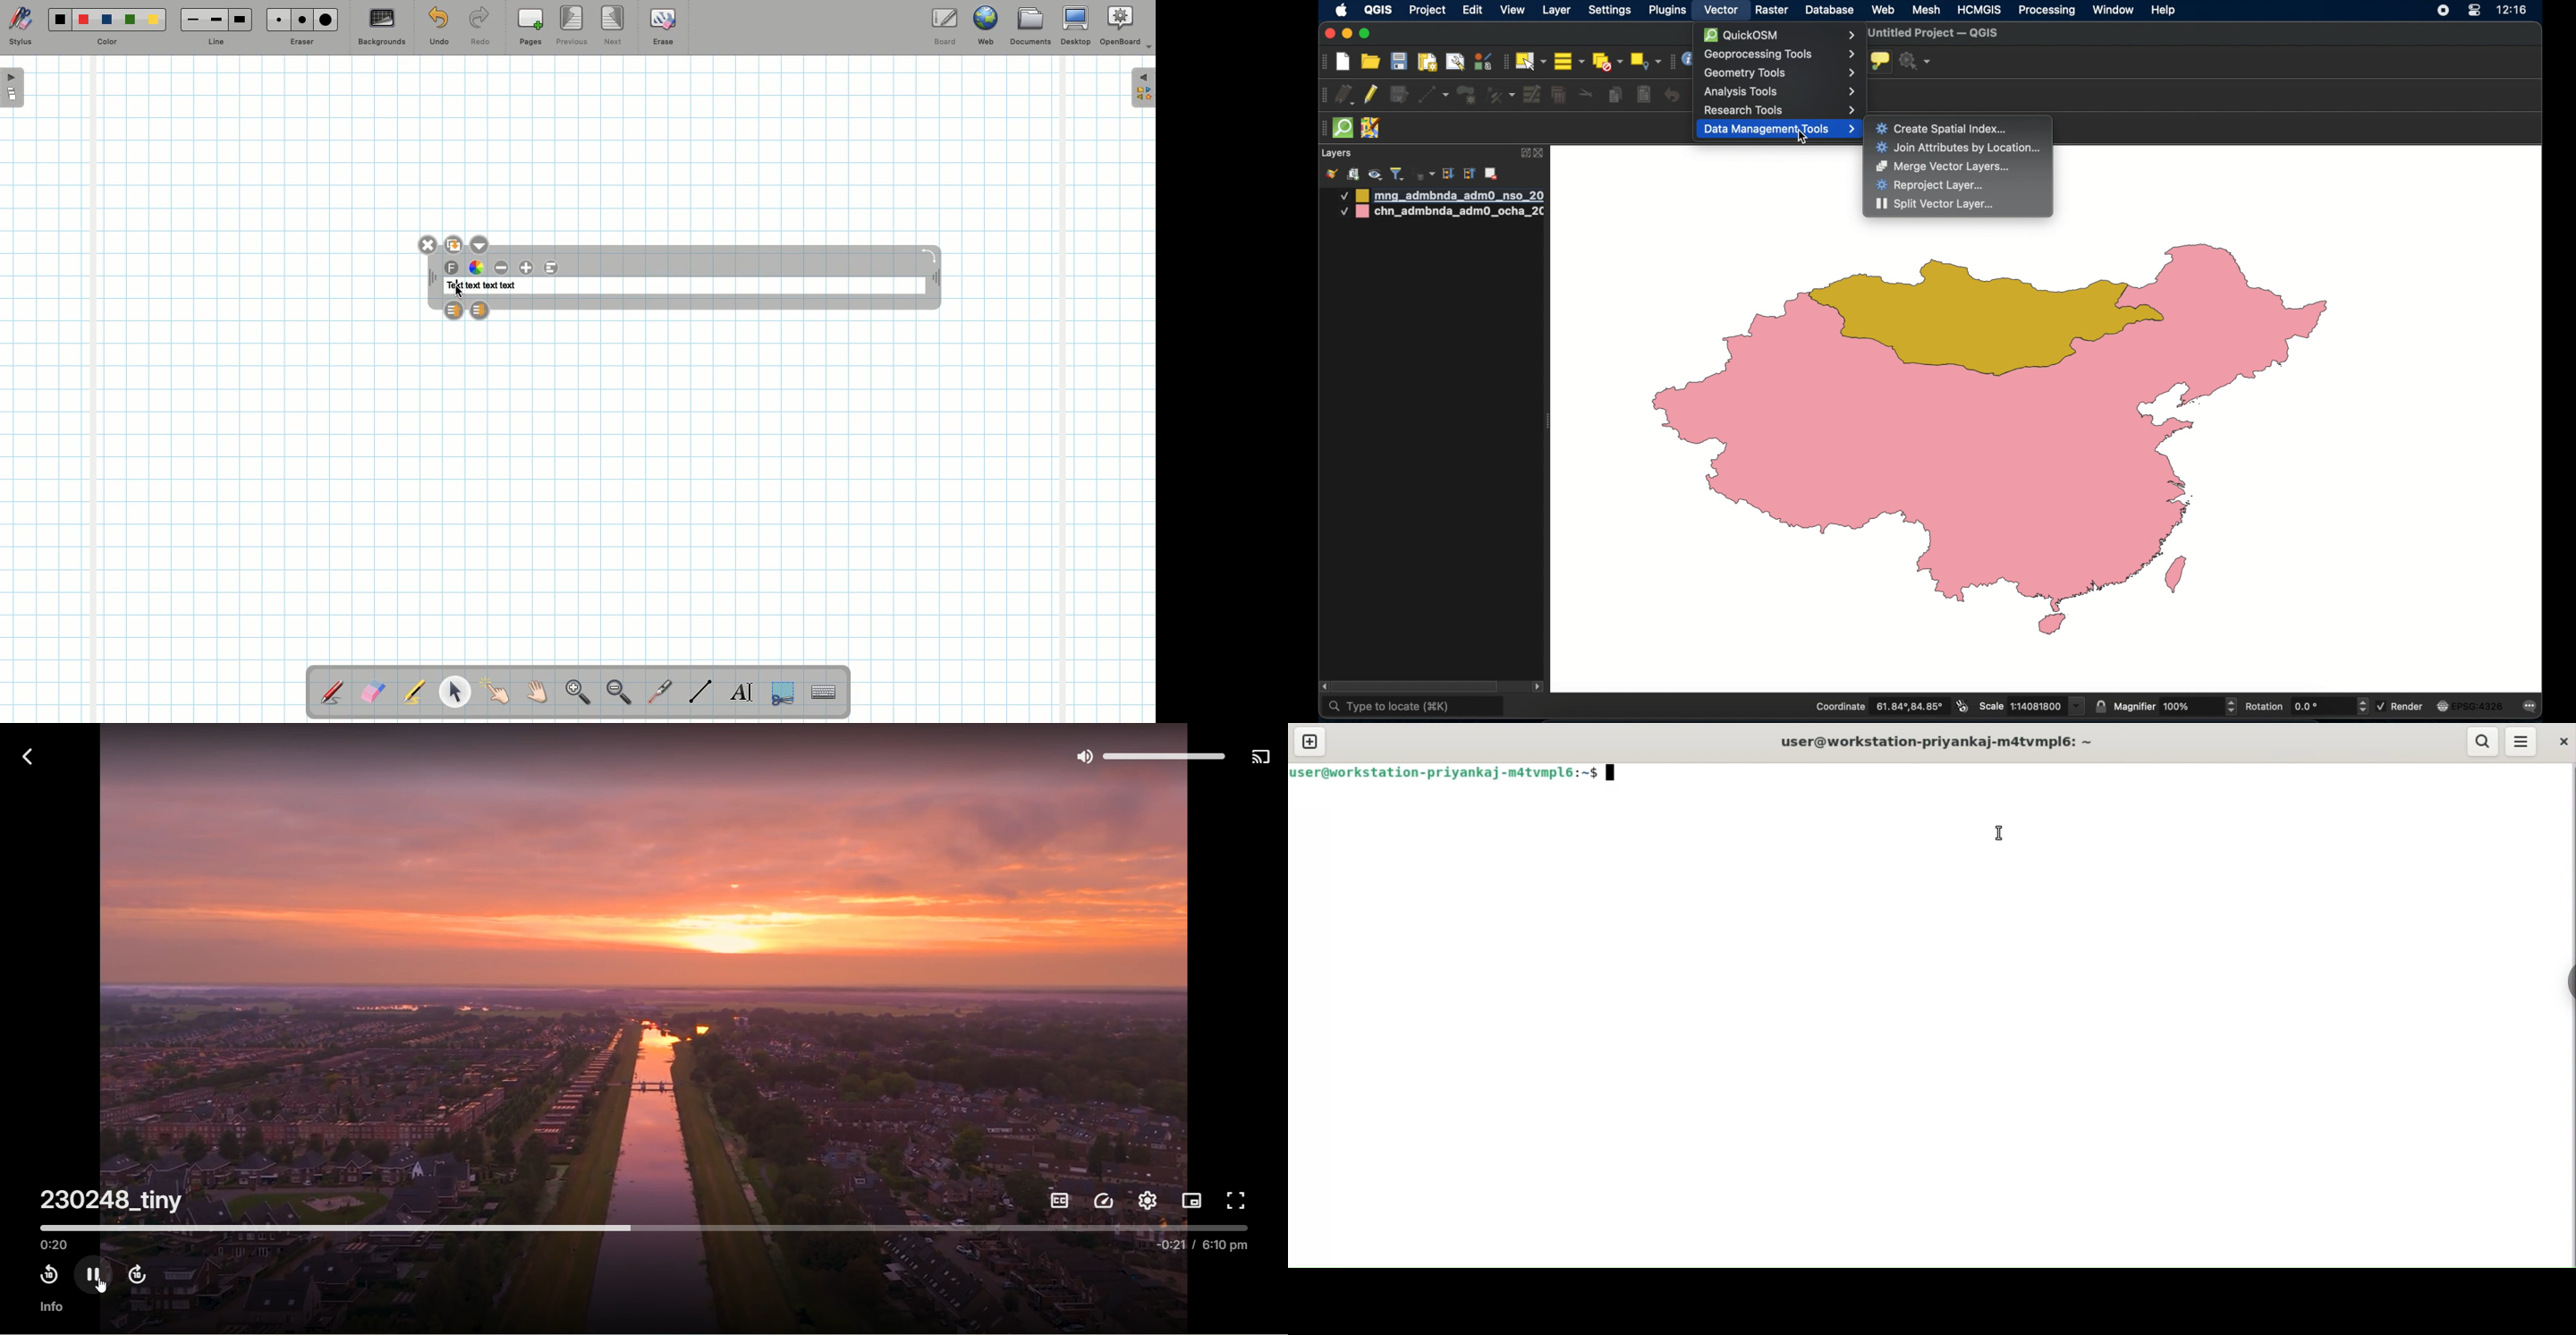 The image size is (2576, 1344). I want to click on expand, so click(1524, 152).